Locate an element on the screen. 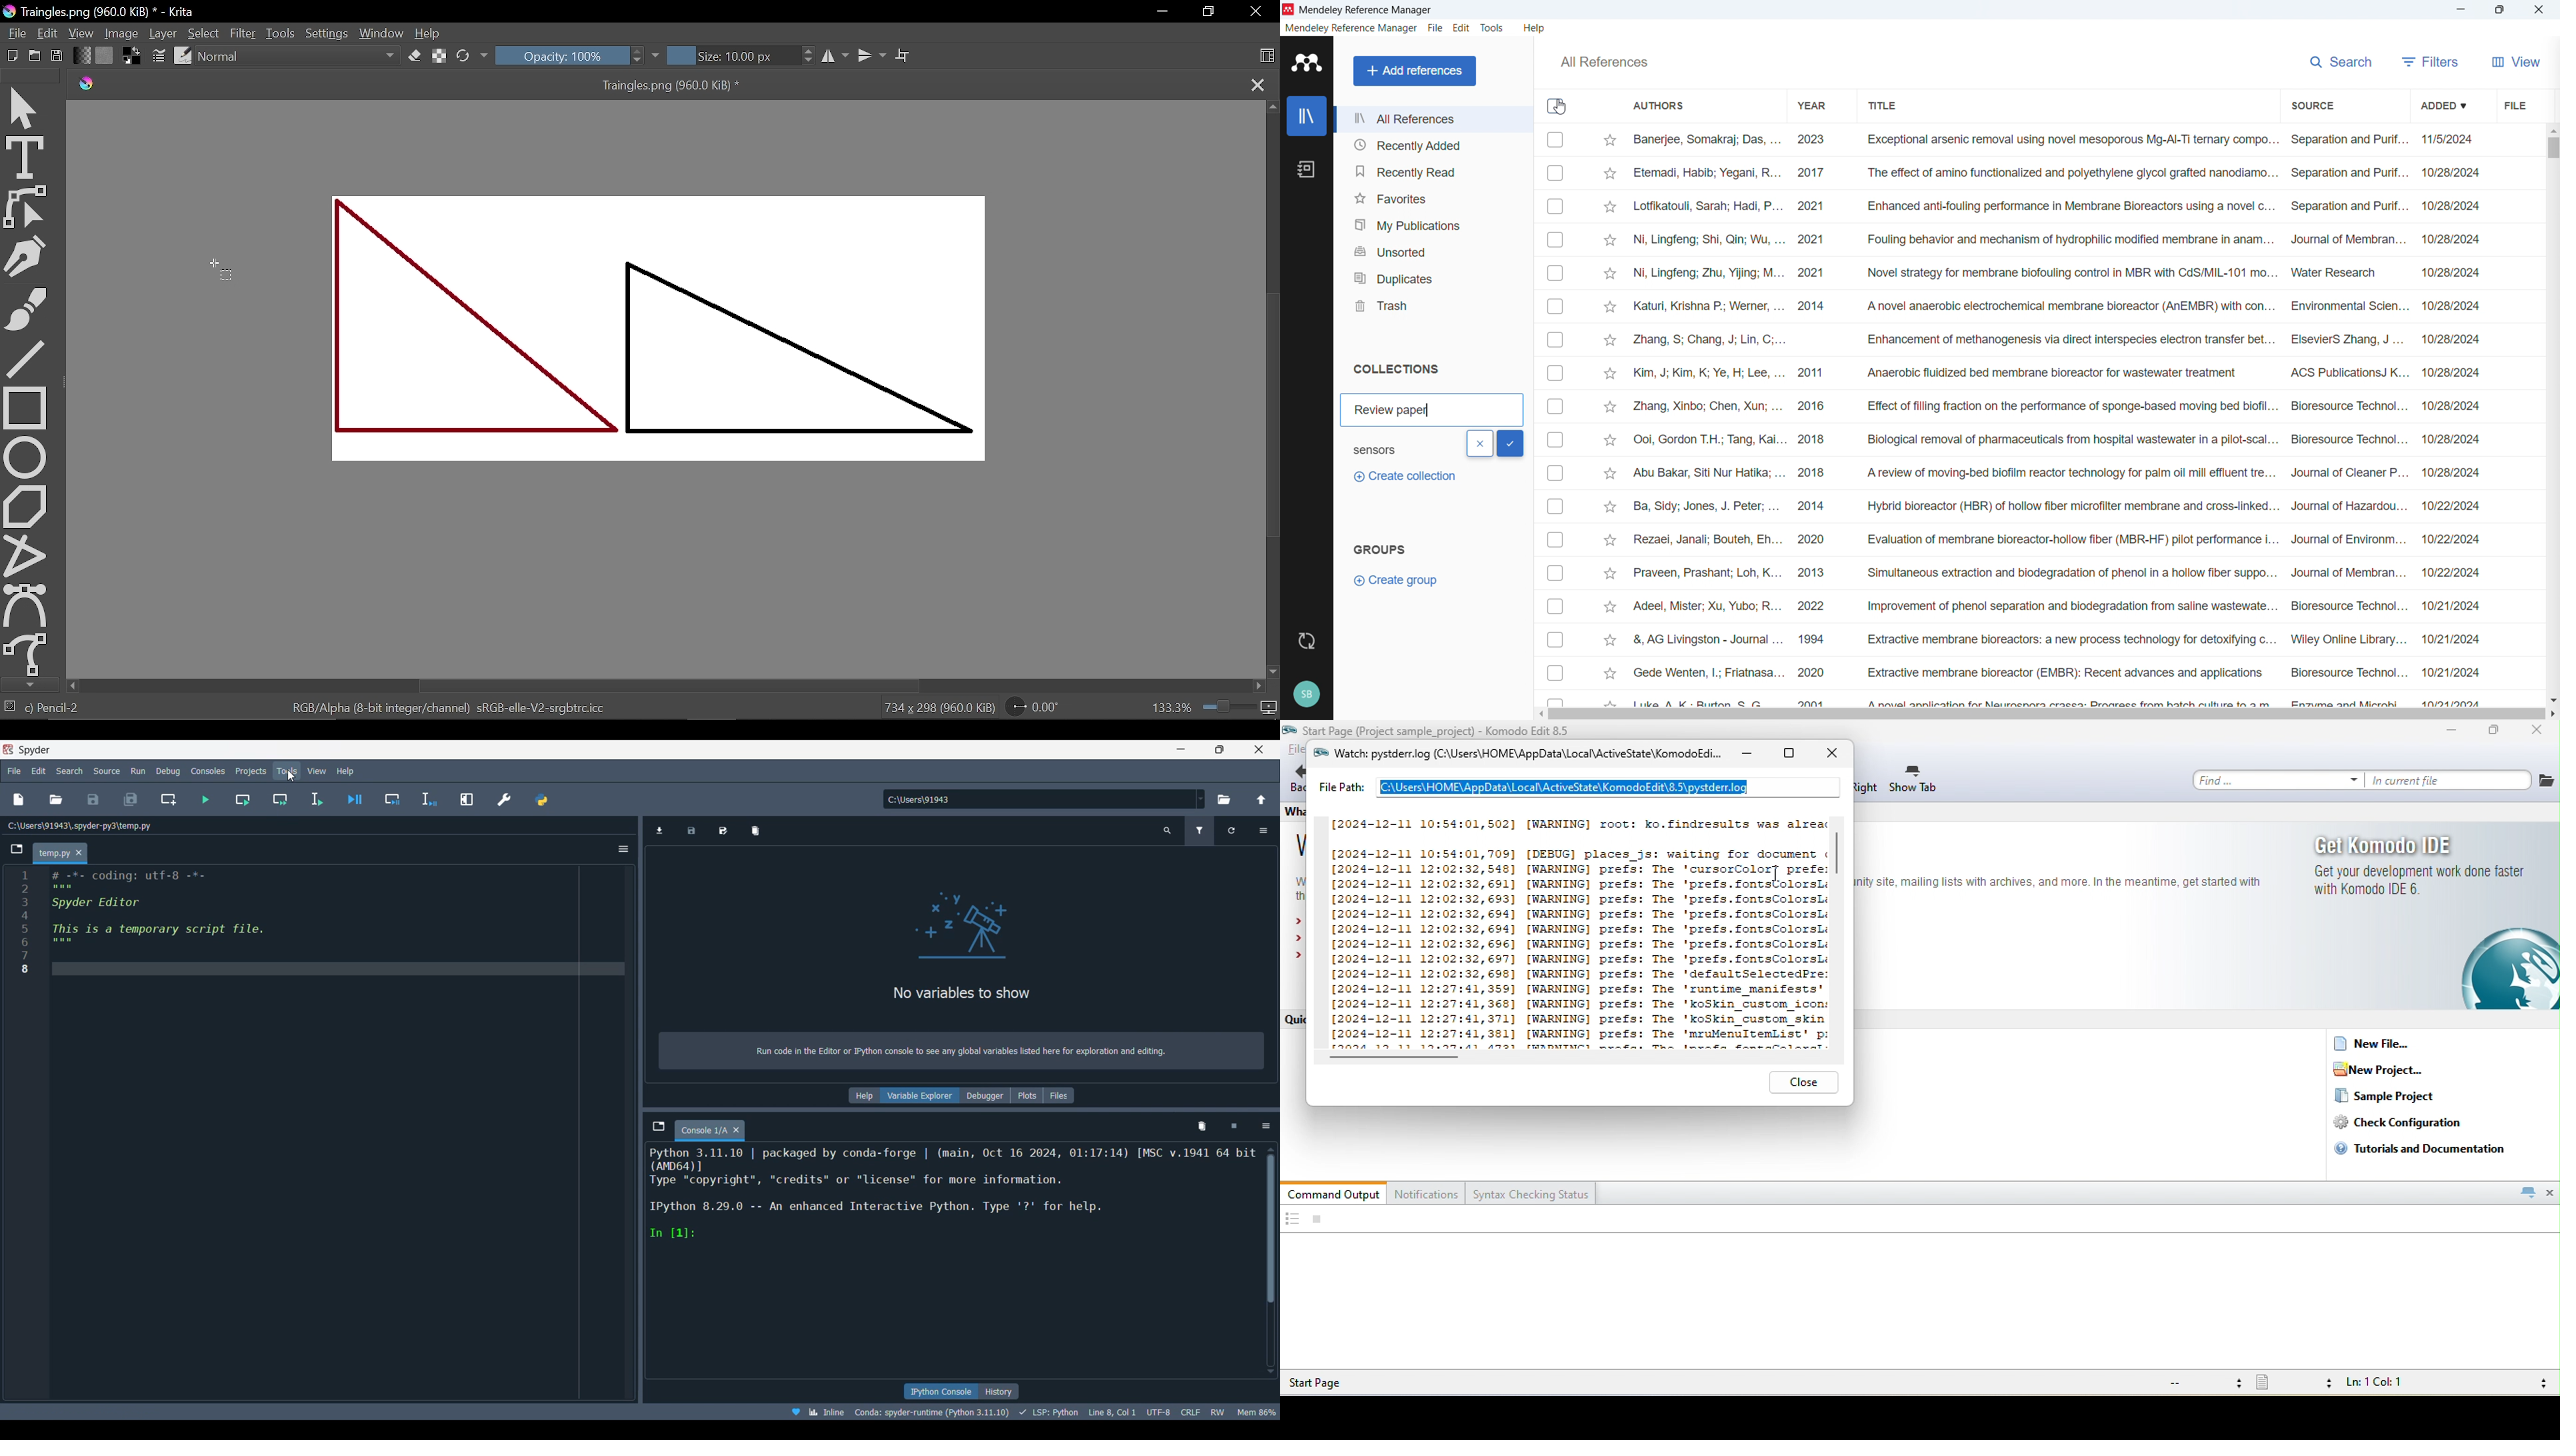  Scroll right  is located at coordinates (2552, 714).